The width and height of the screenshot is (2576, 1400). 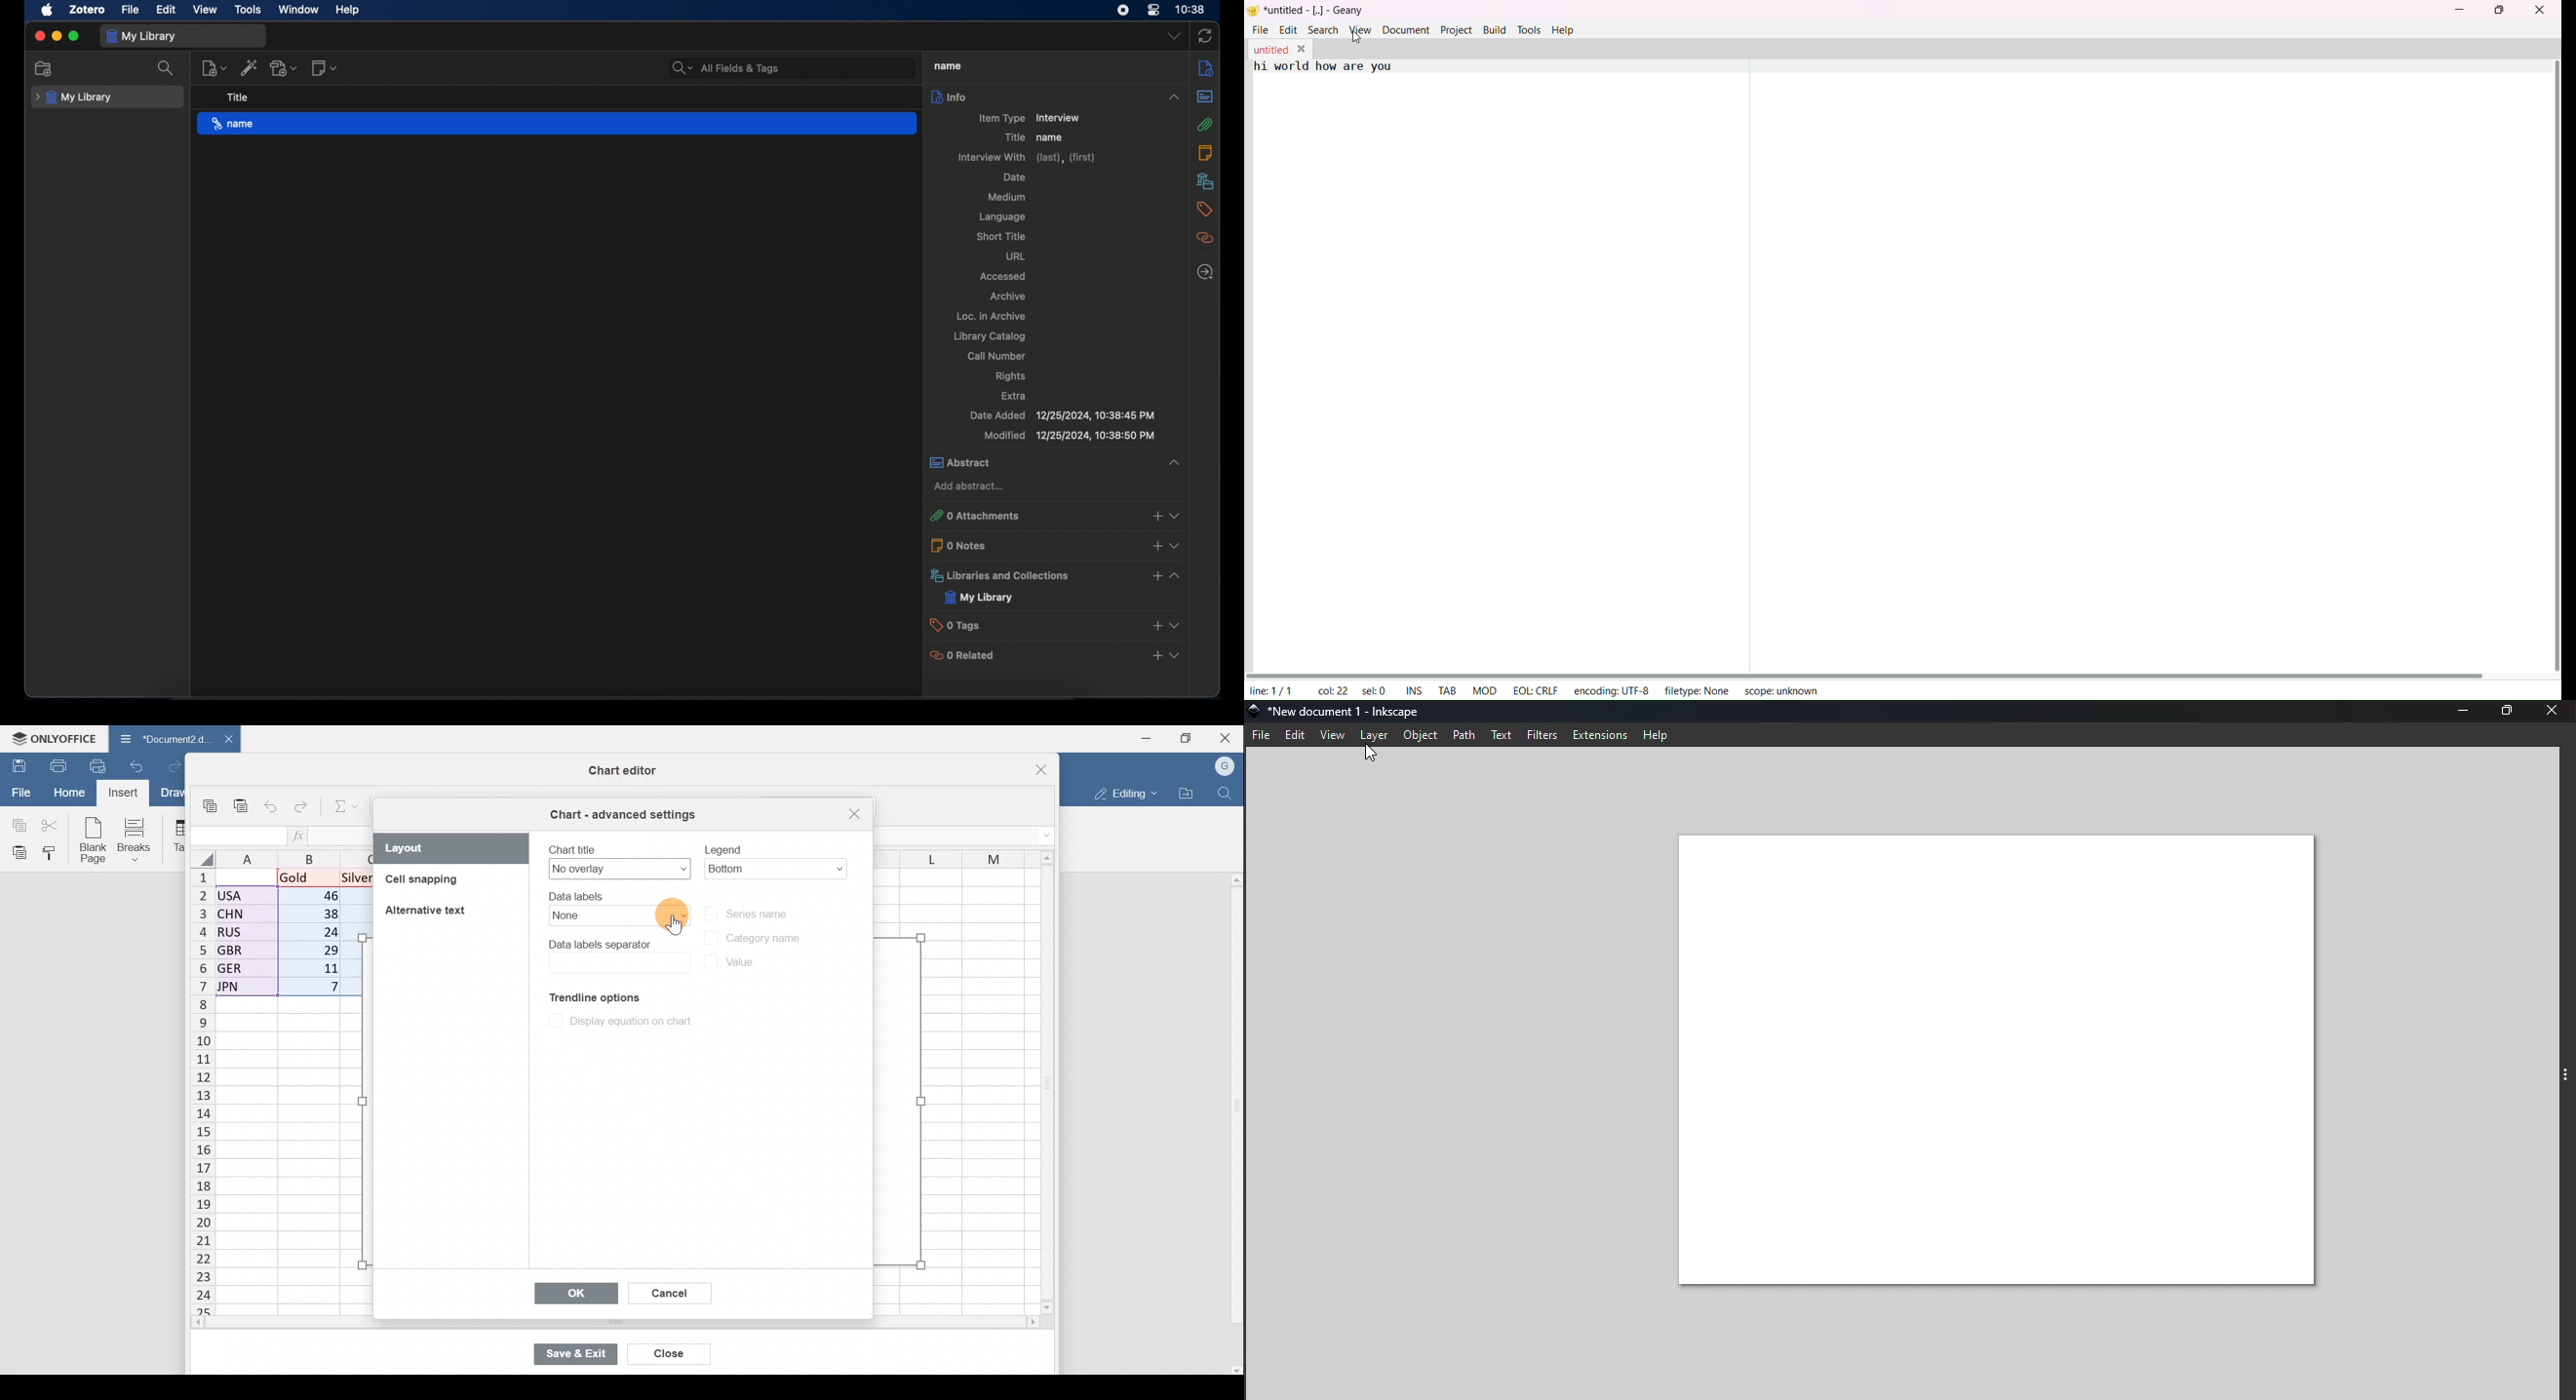 I want to click on name, so click(x=1051, y=137).